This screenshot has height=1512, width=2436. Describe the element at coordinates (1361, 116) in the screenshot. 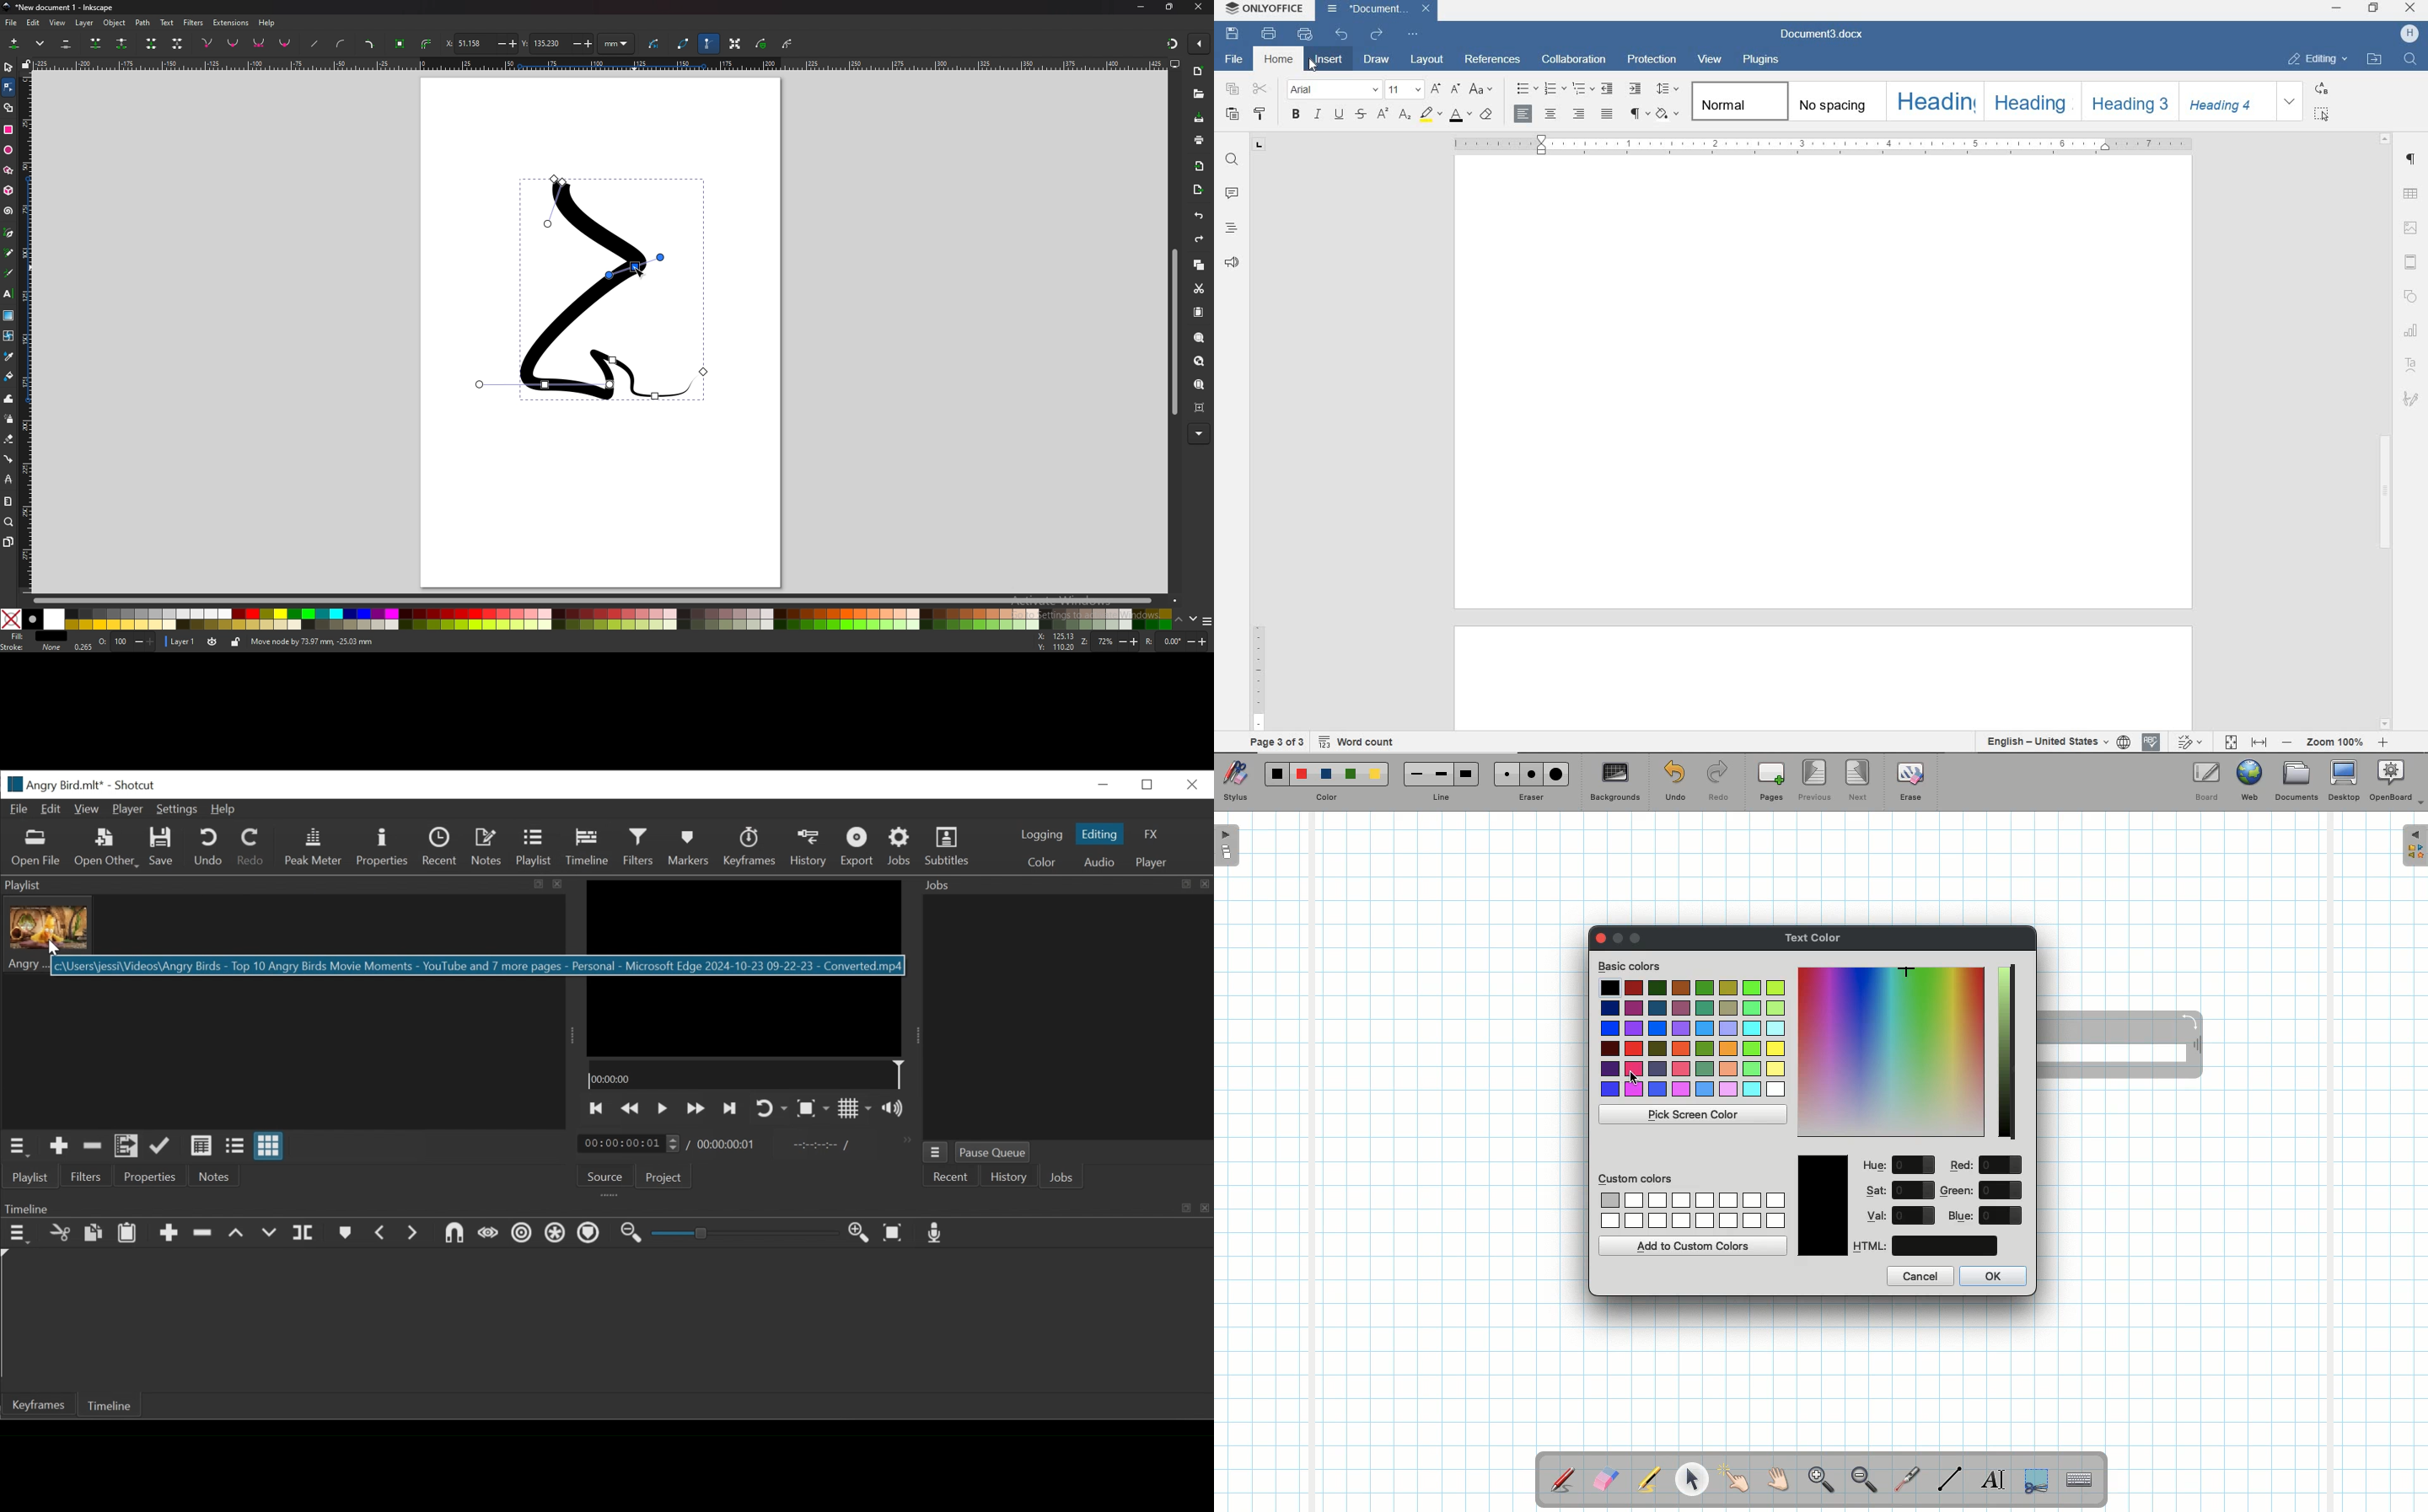

I see `STRIKETHROUGH` at that location.